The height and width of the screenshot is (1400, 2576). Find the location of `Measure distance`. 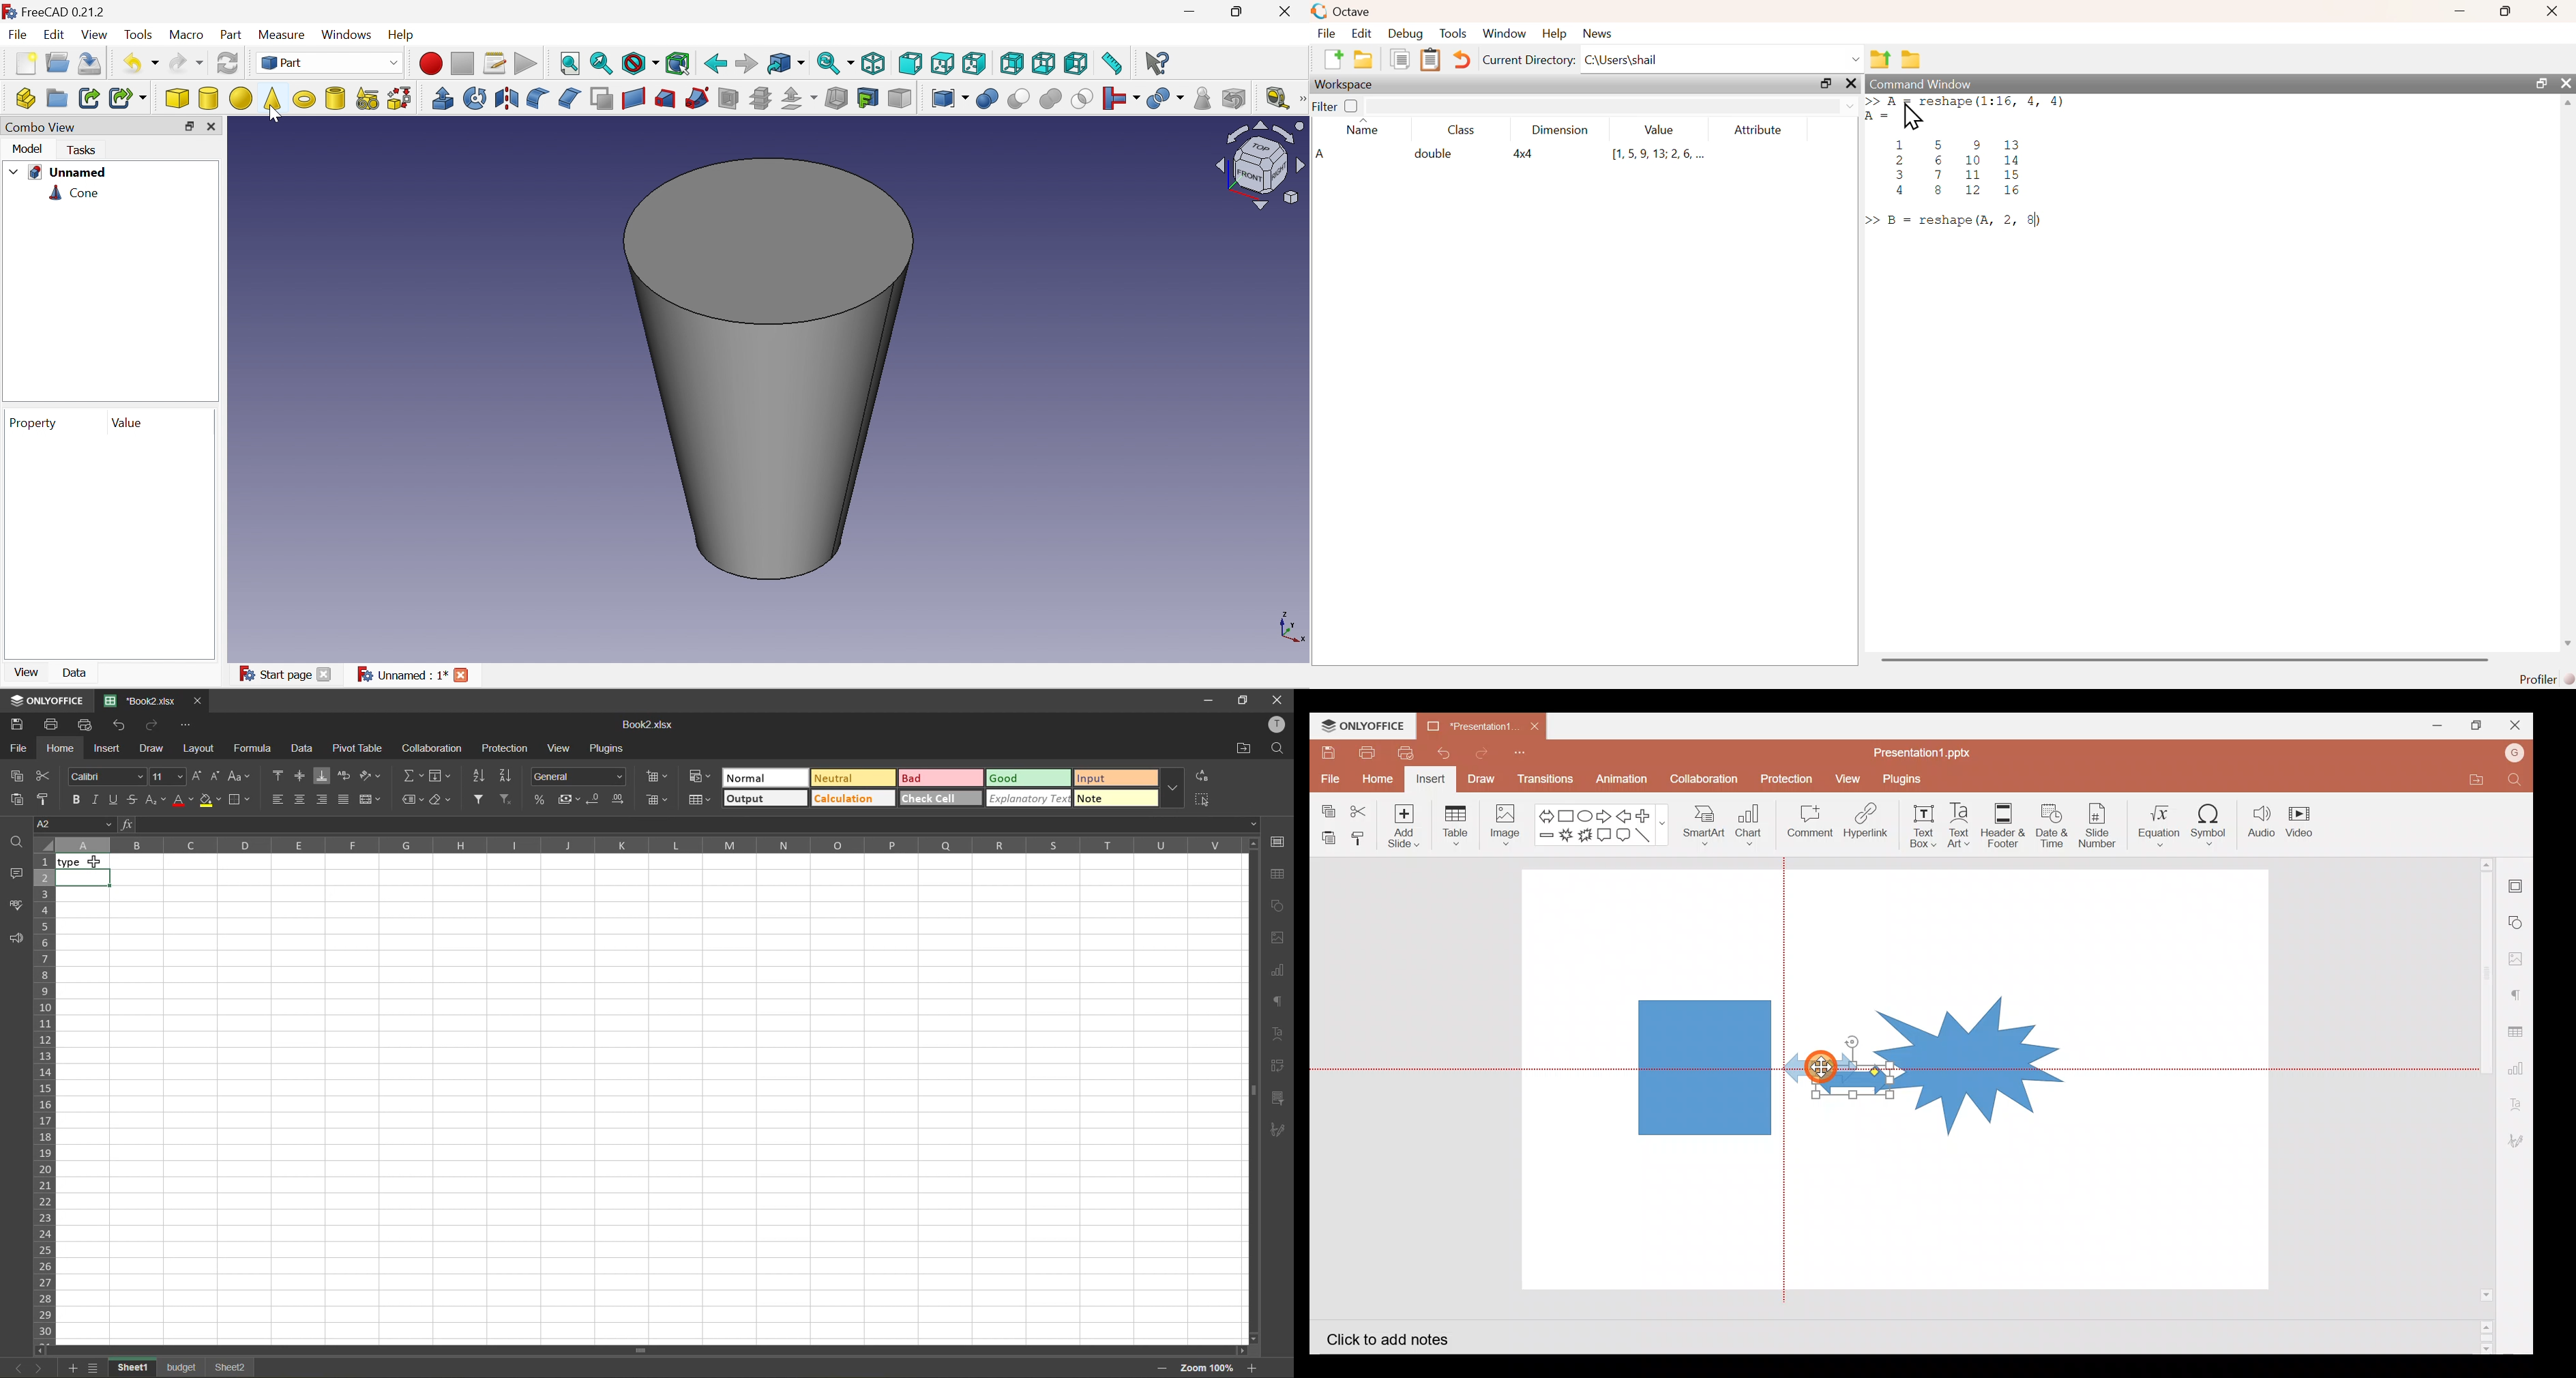

Measure distance is located at coordinates (1113, 65).